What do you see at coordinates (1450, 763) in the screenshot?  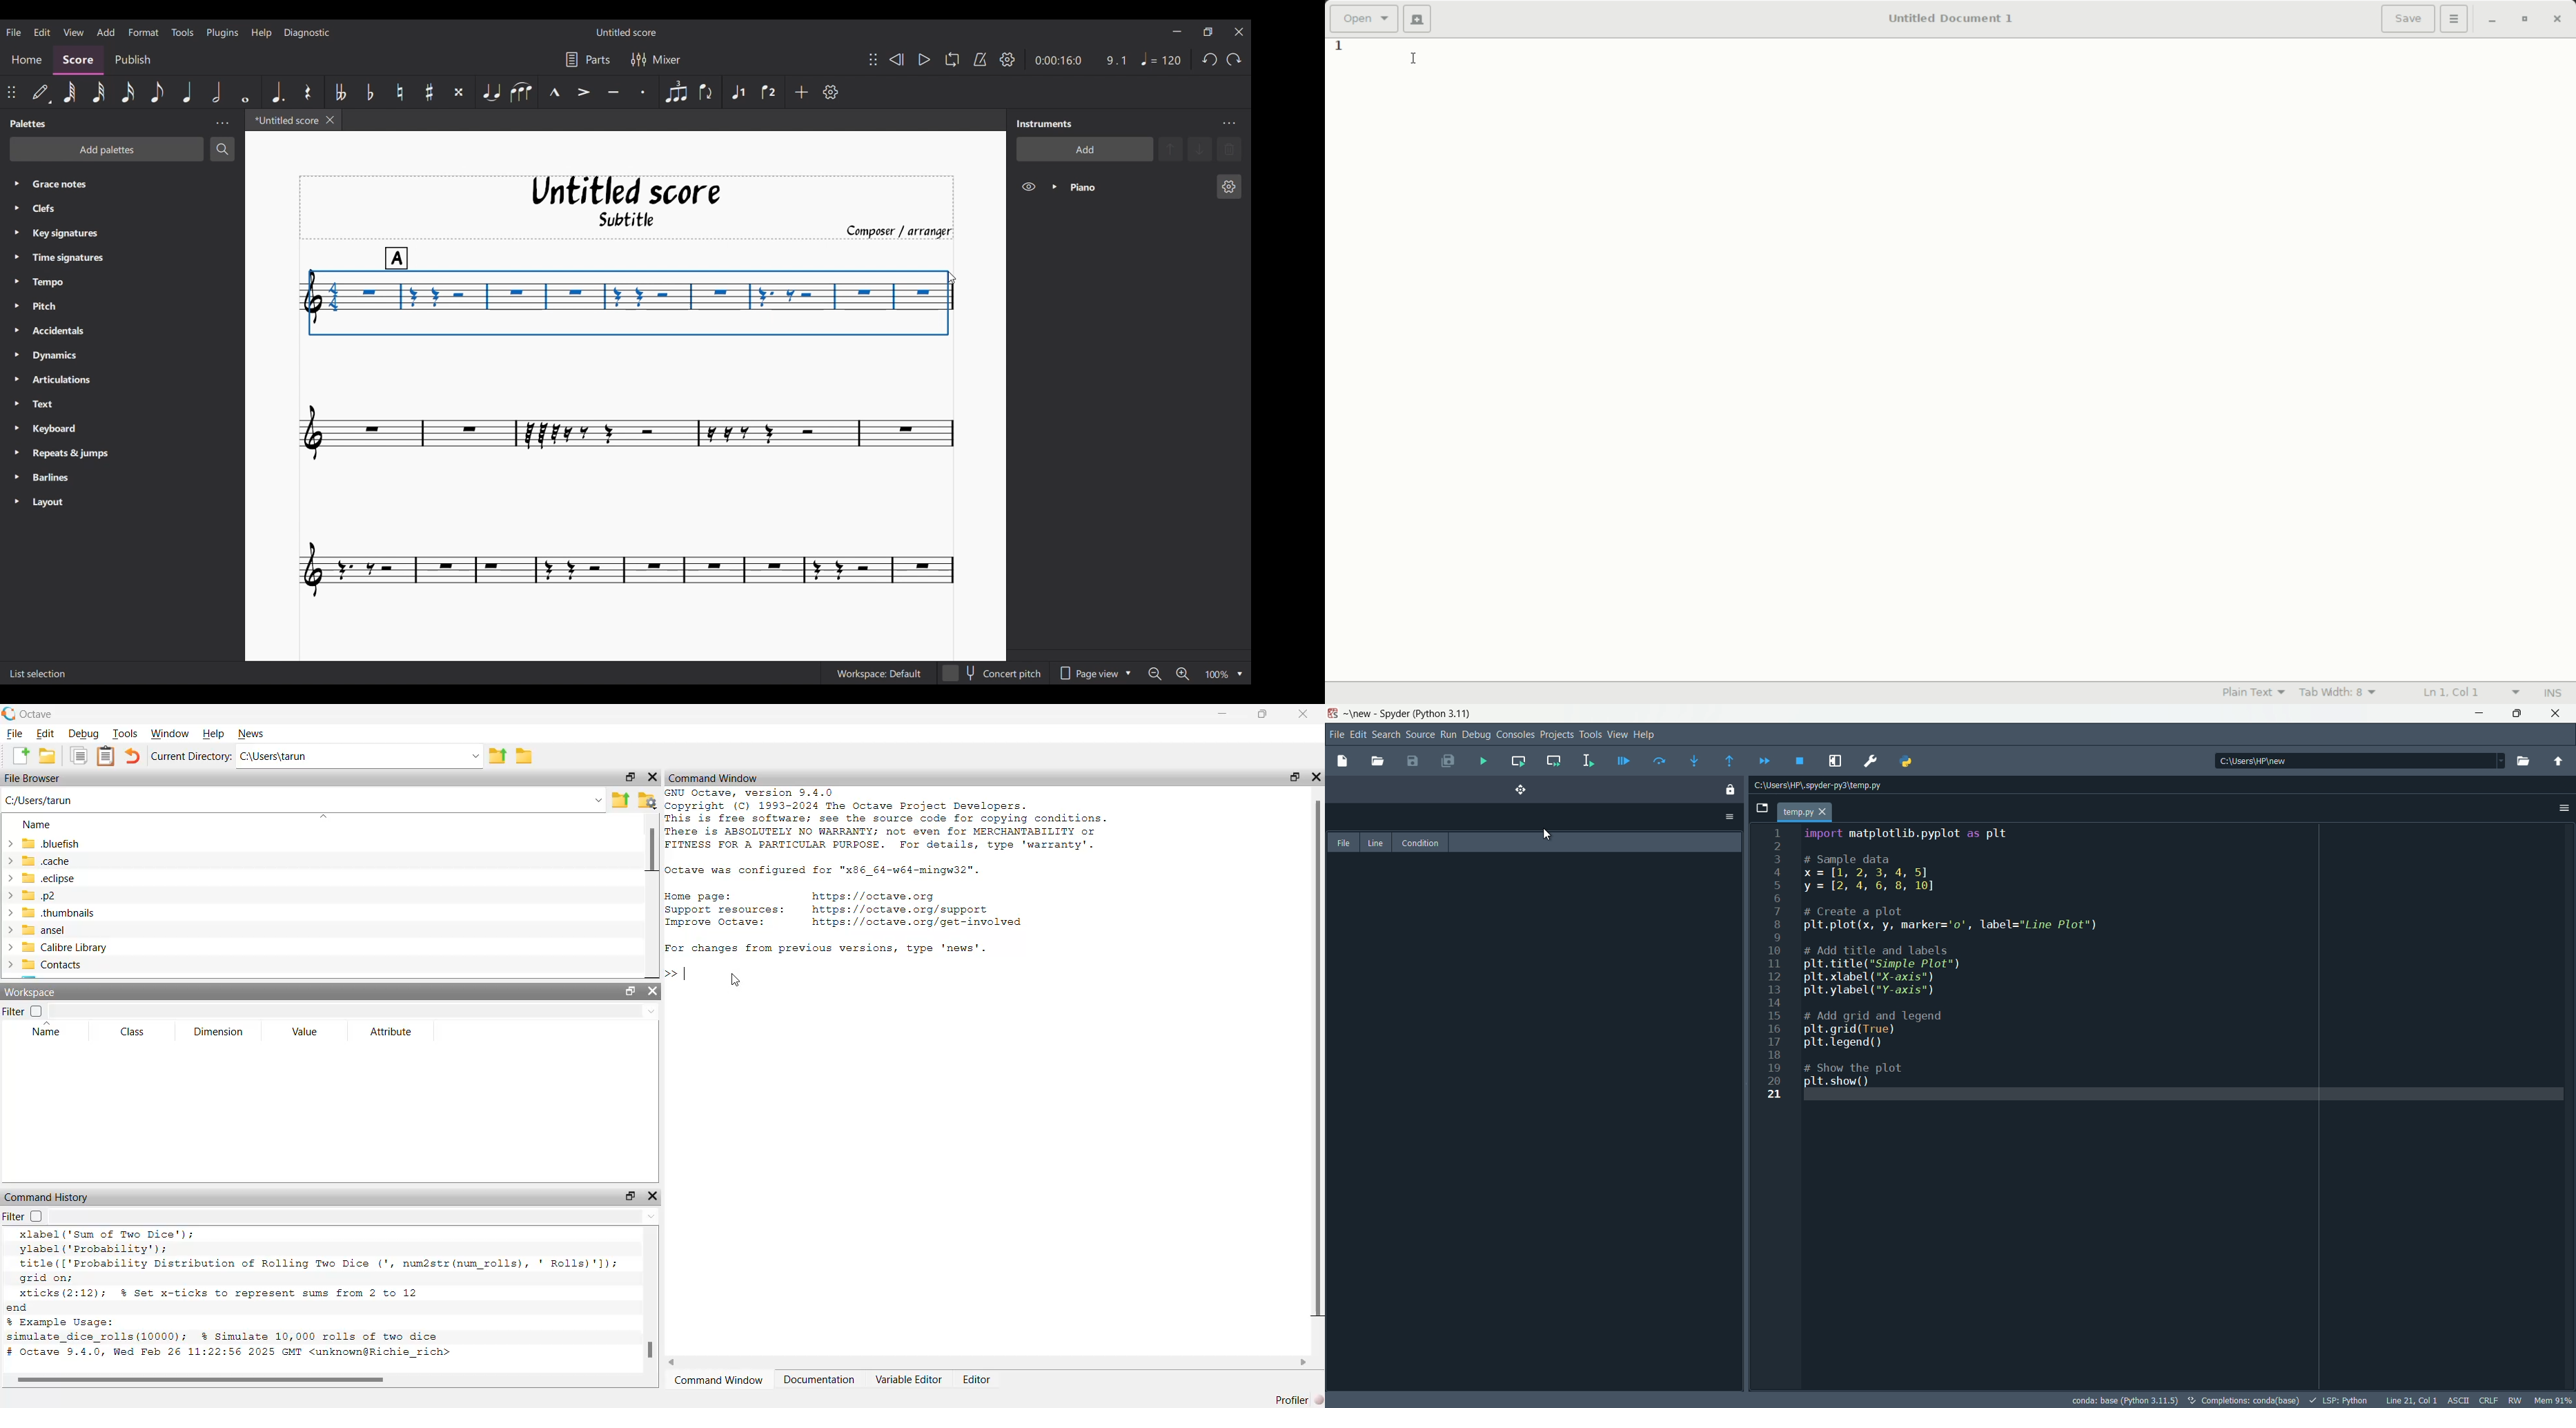 I see `save all files` at bounding box center [1450, 763].